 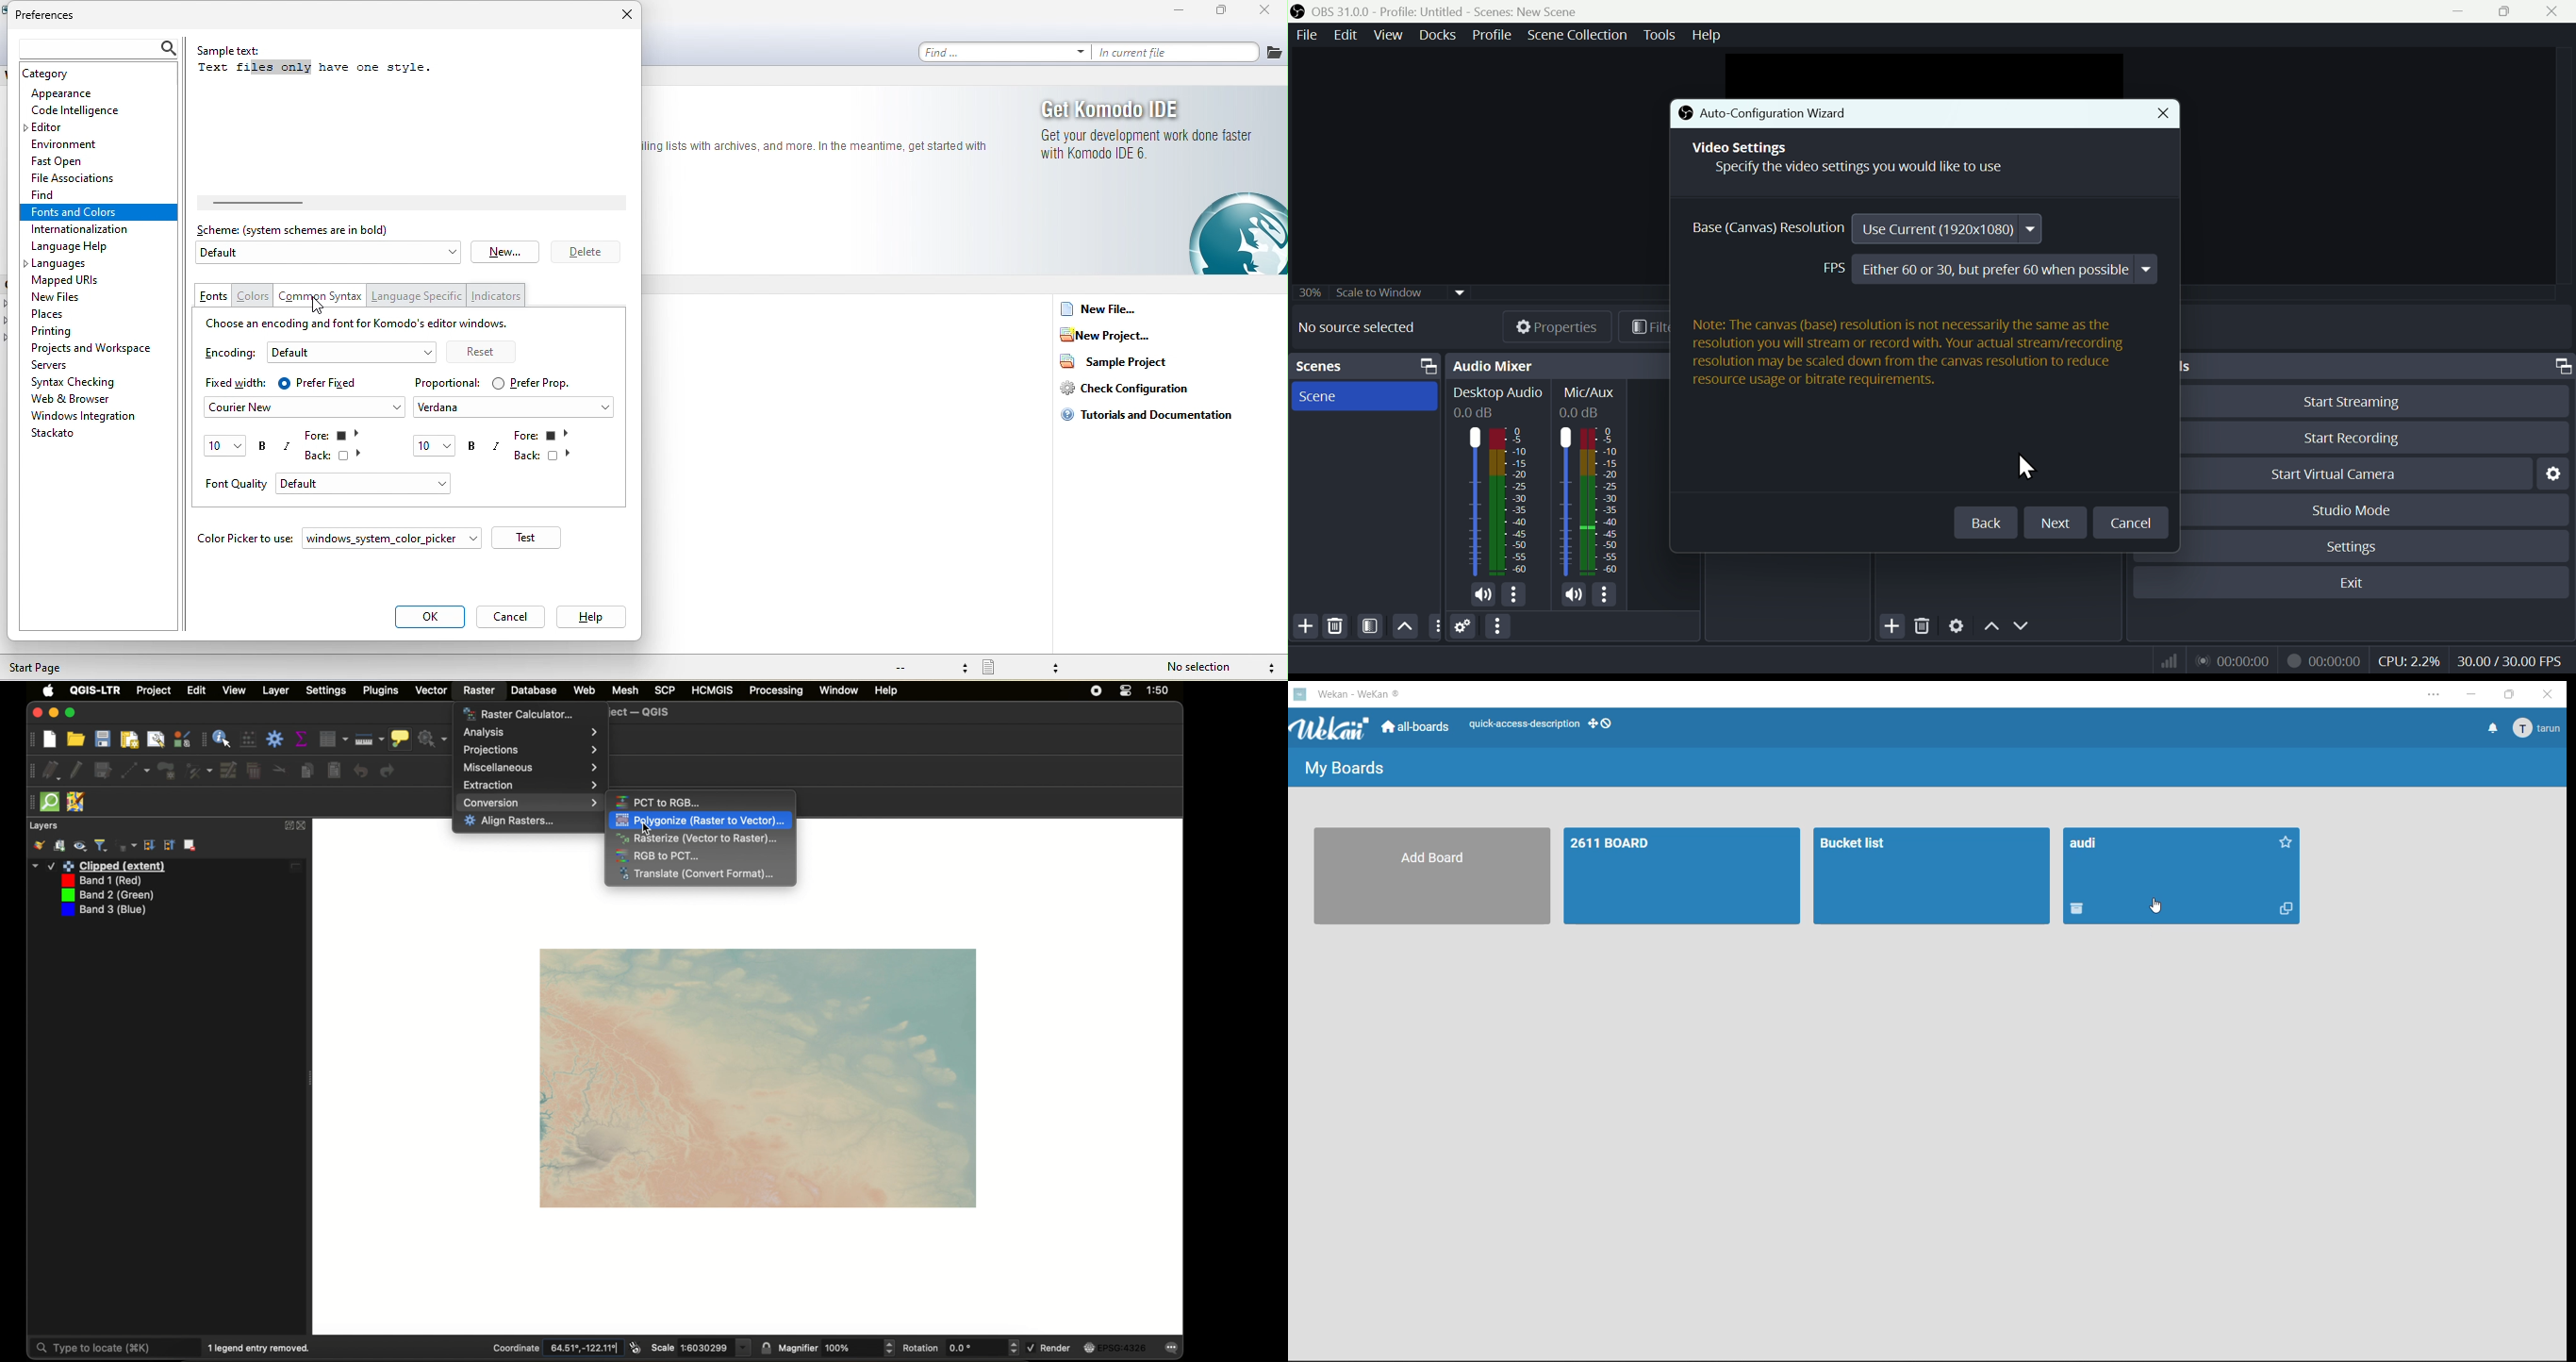 I want to click on Filters, so click(x=1368, y=627).